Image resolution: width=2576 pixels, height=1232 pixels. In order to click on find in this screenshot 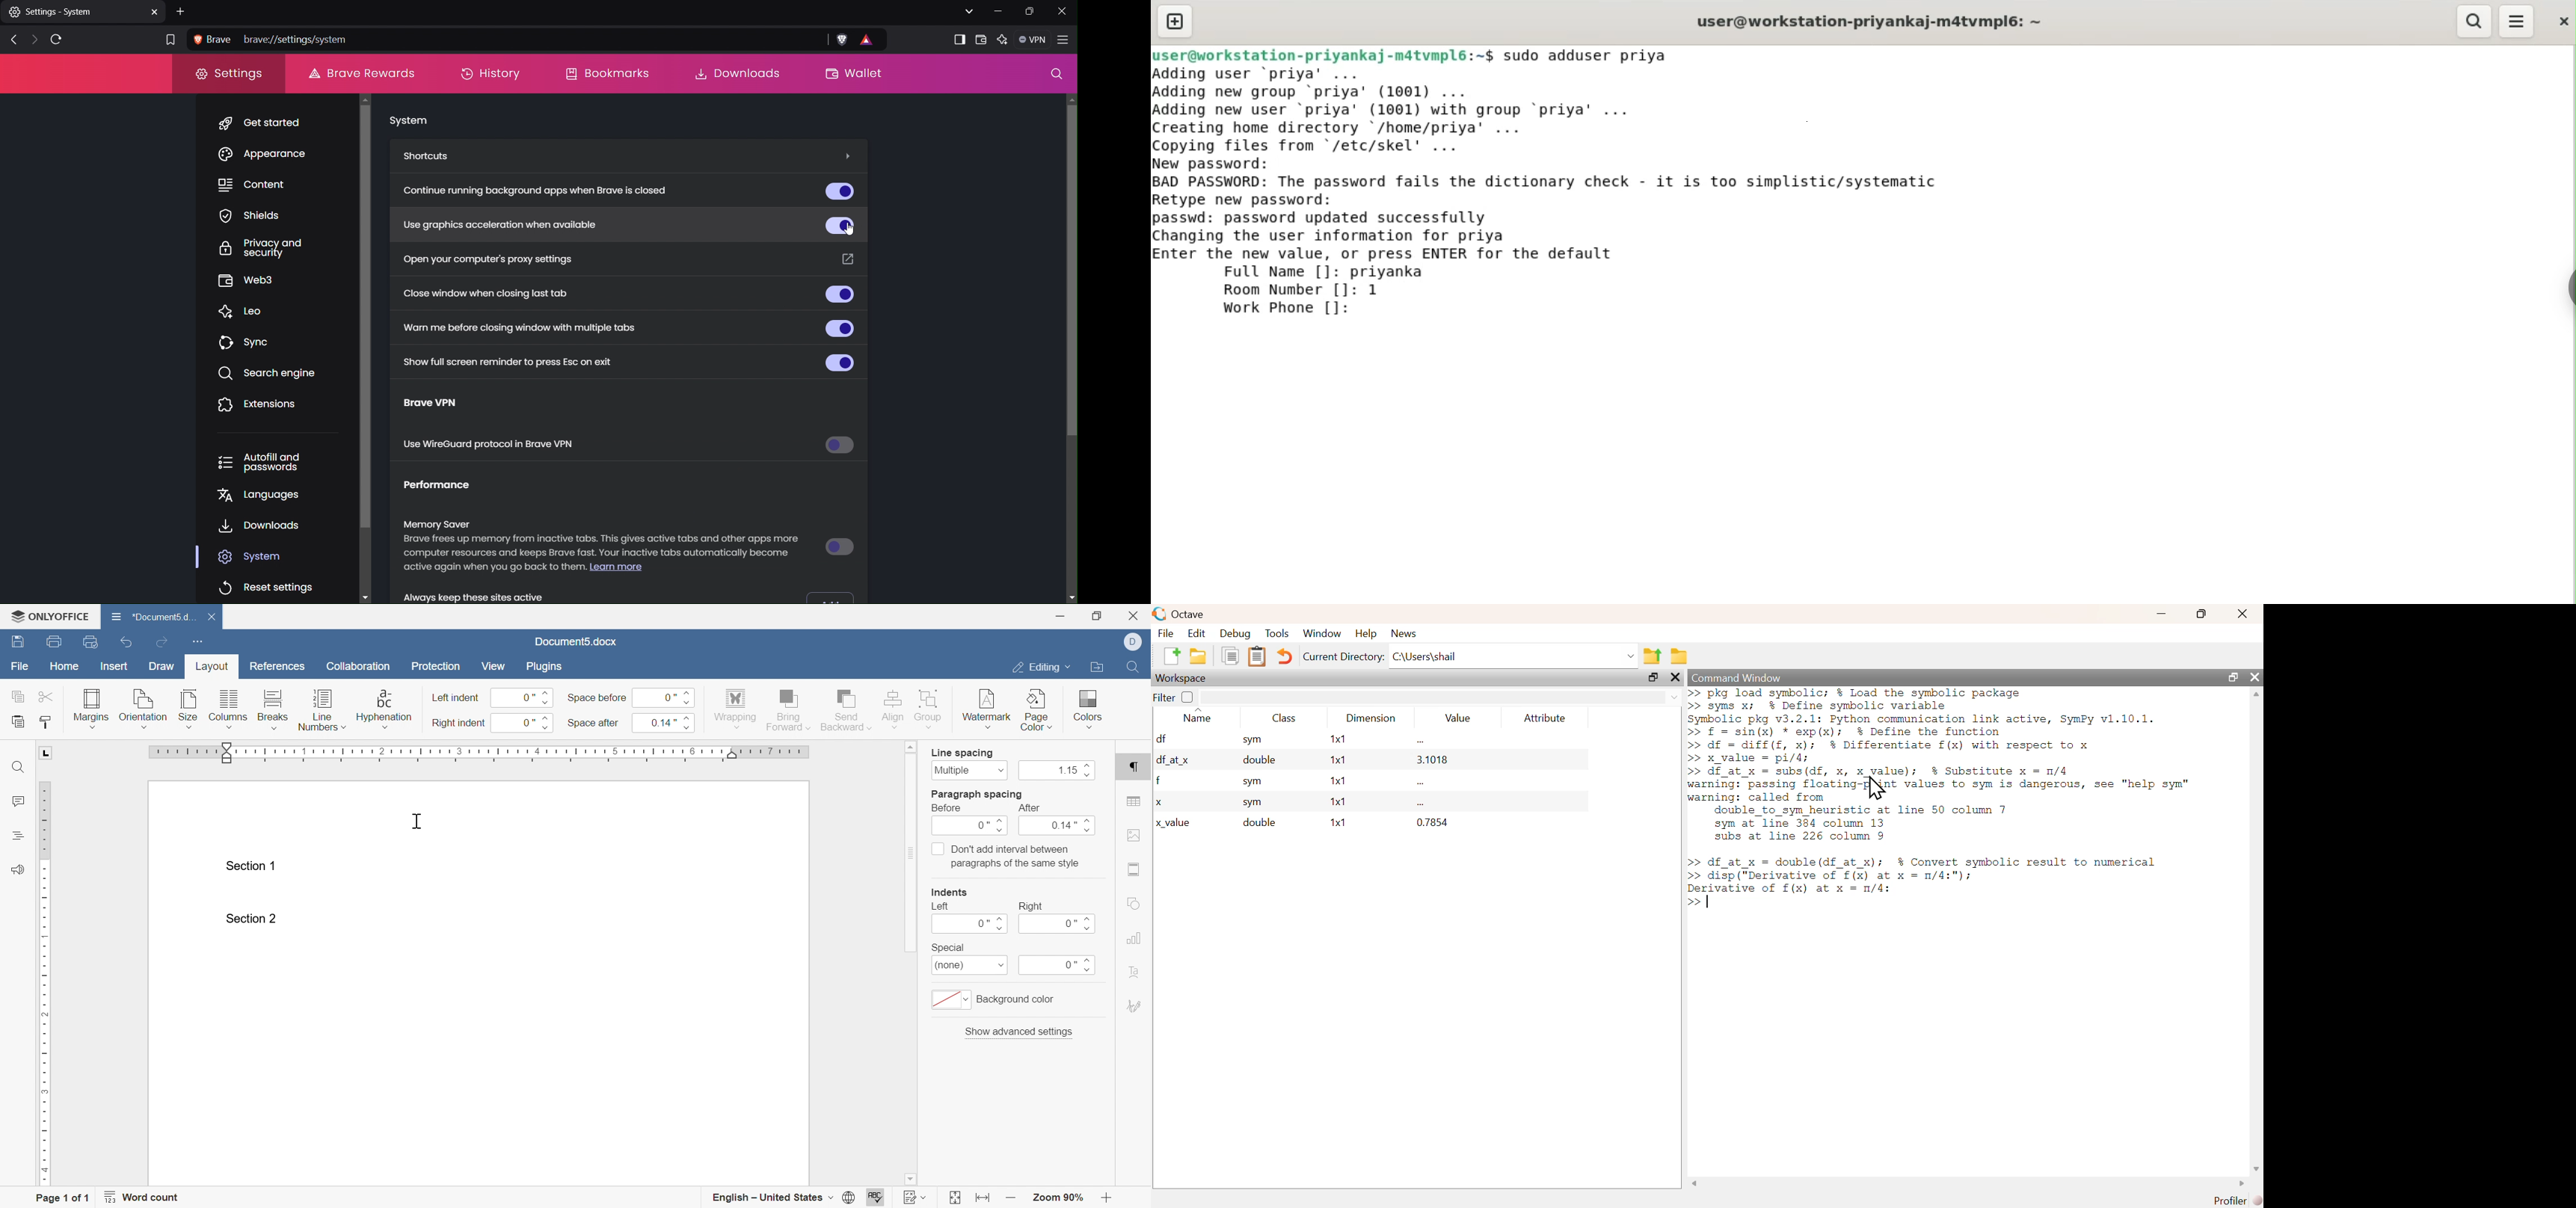, I will do `click(20, 766)`.